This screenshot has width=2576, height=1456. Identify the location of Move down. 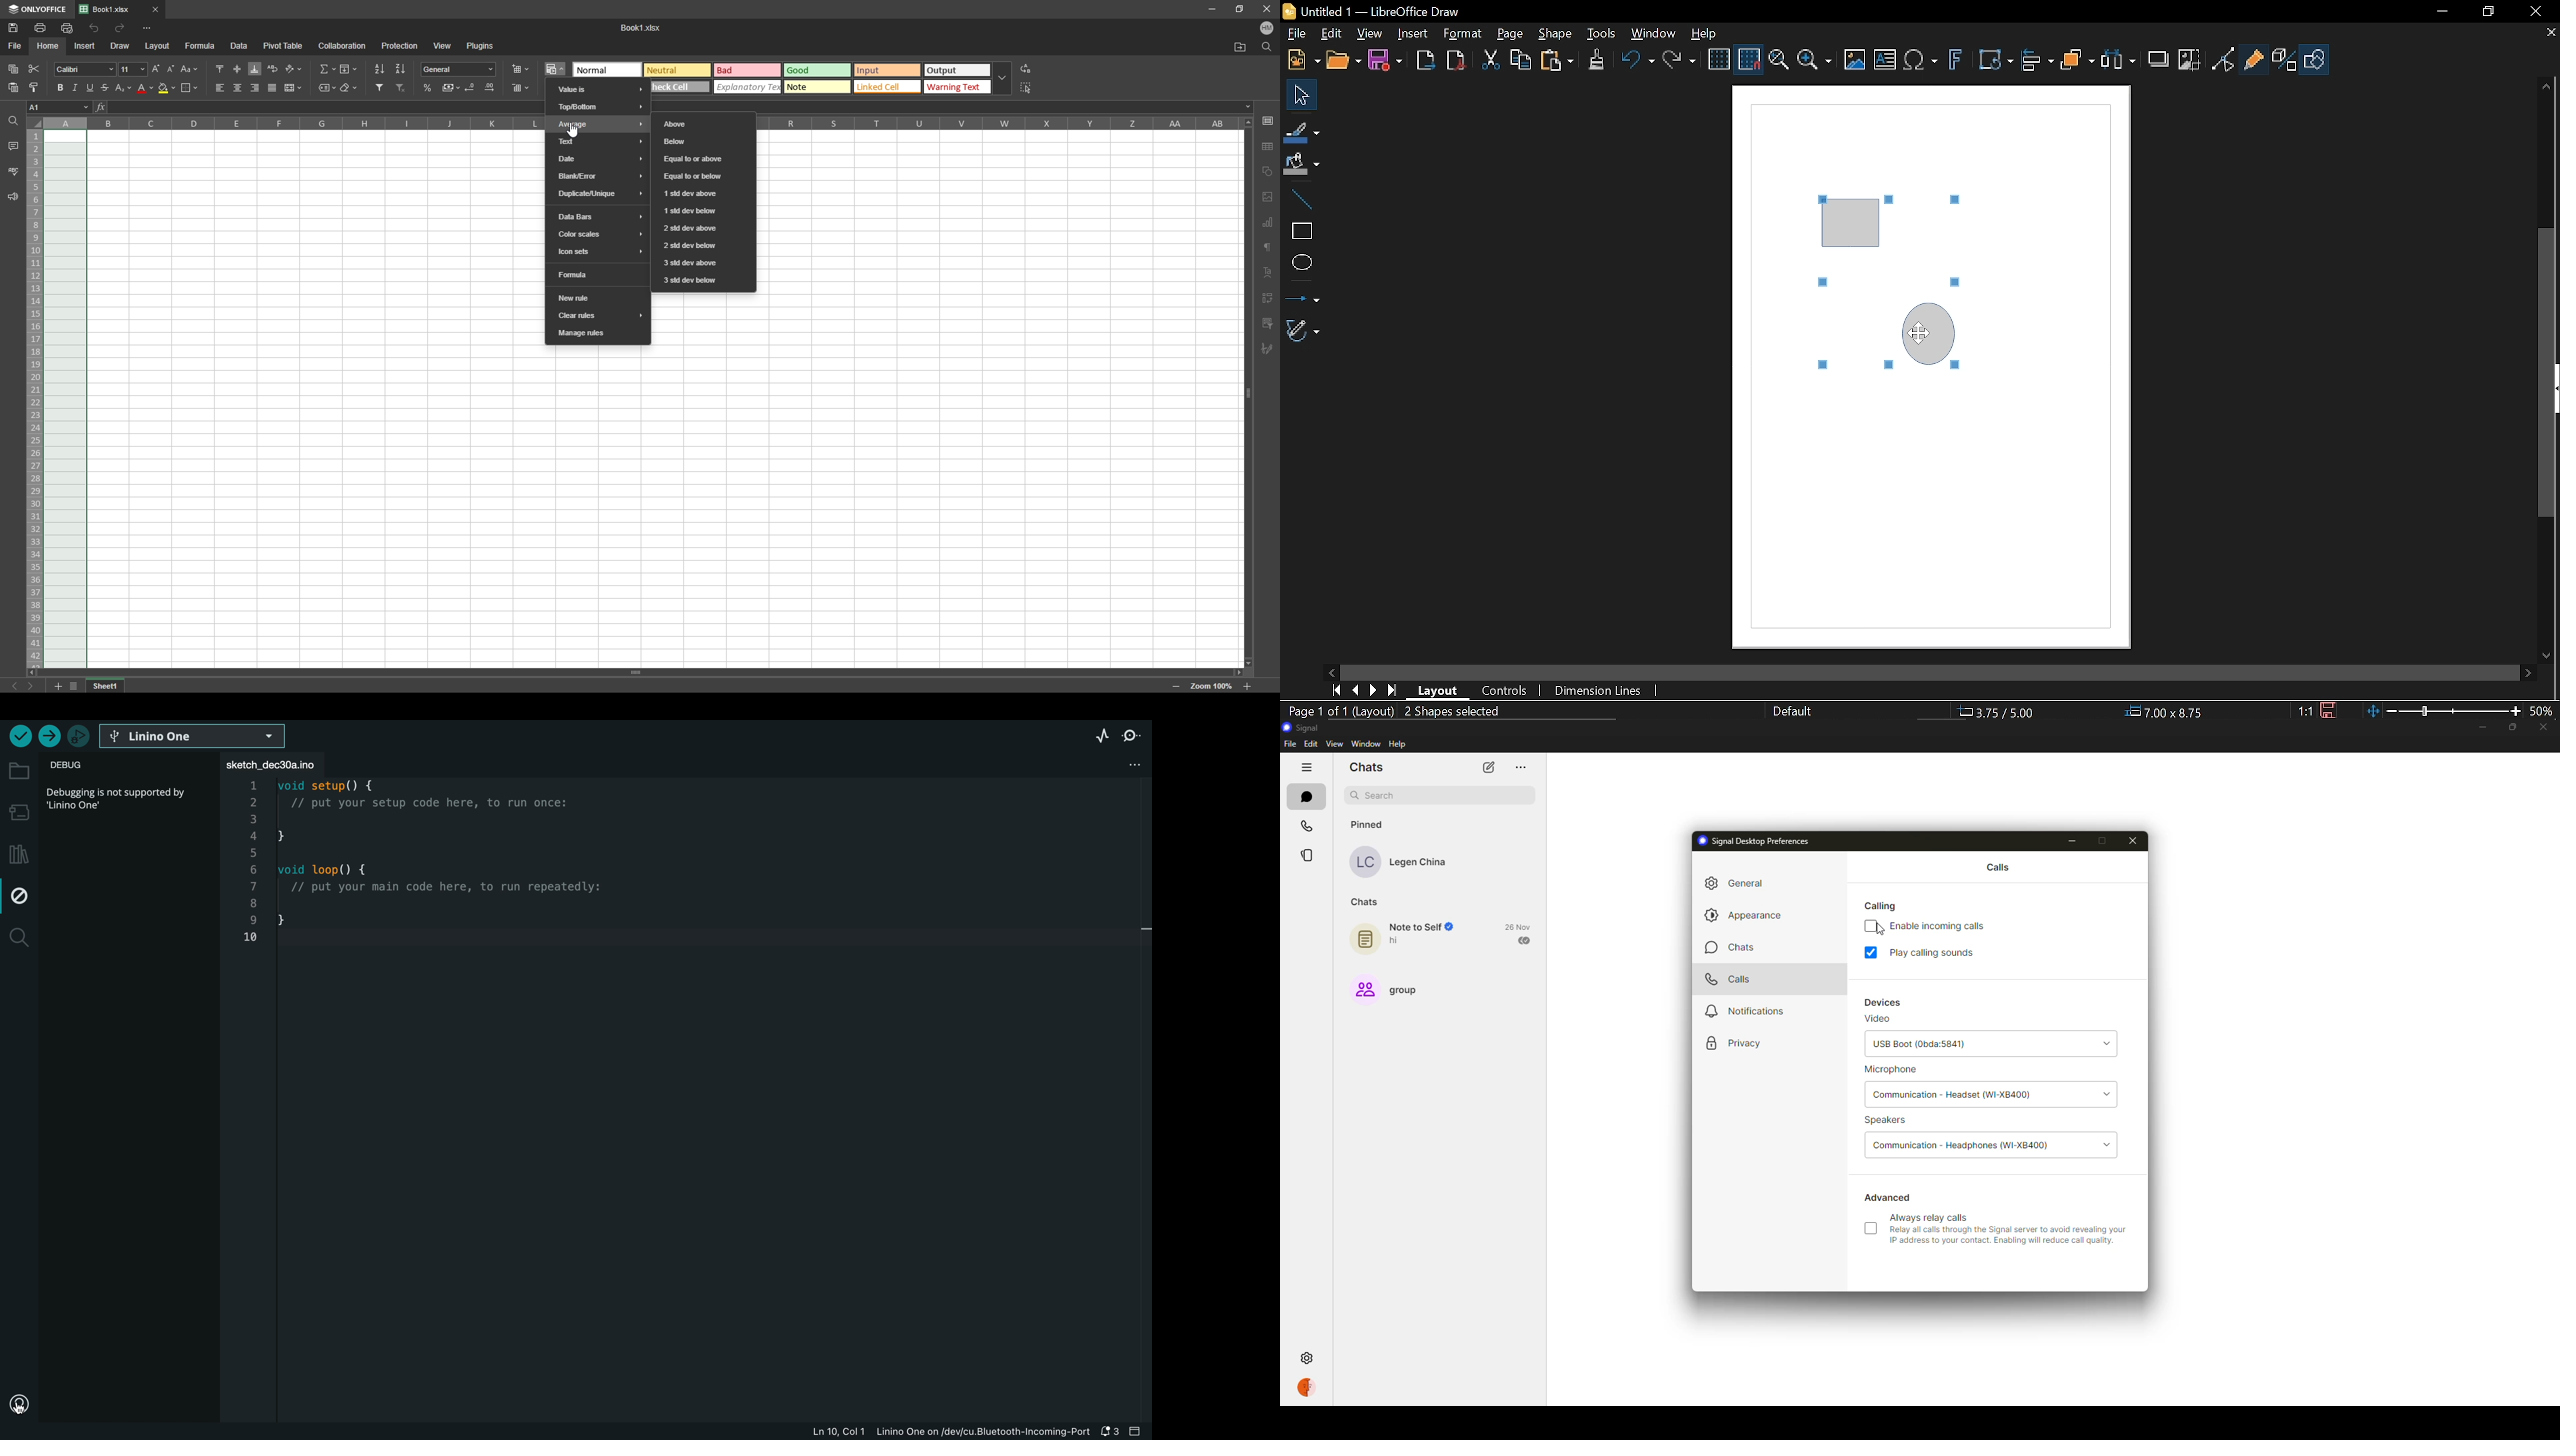
(2547, 657).